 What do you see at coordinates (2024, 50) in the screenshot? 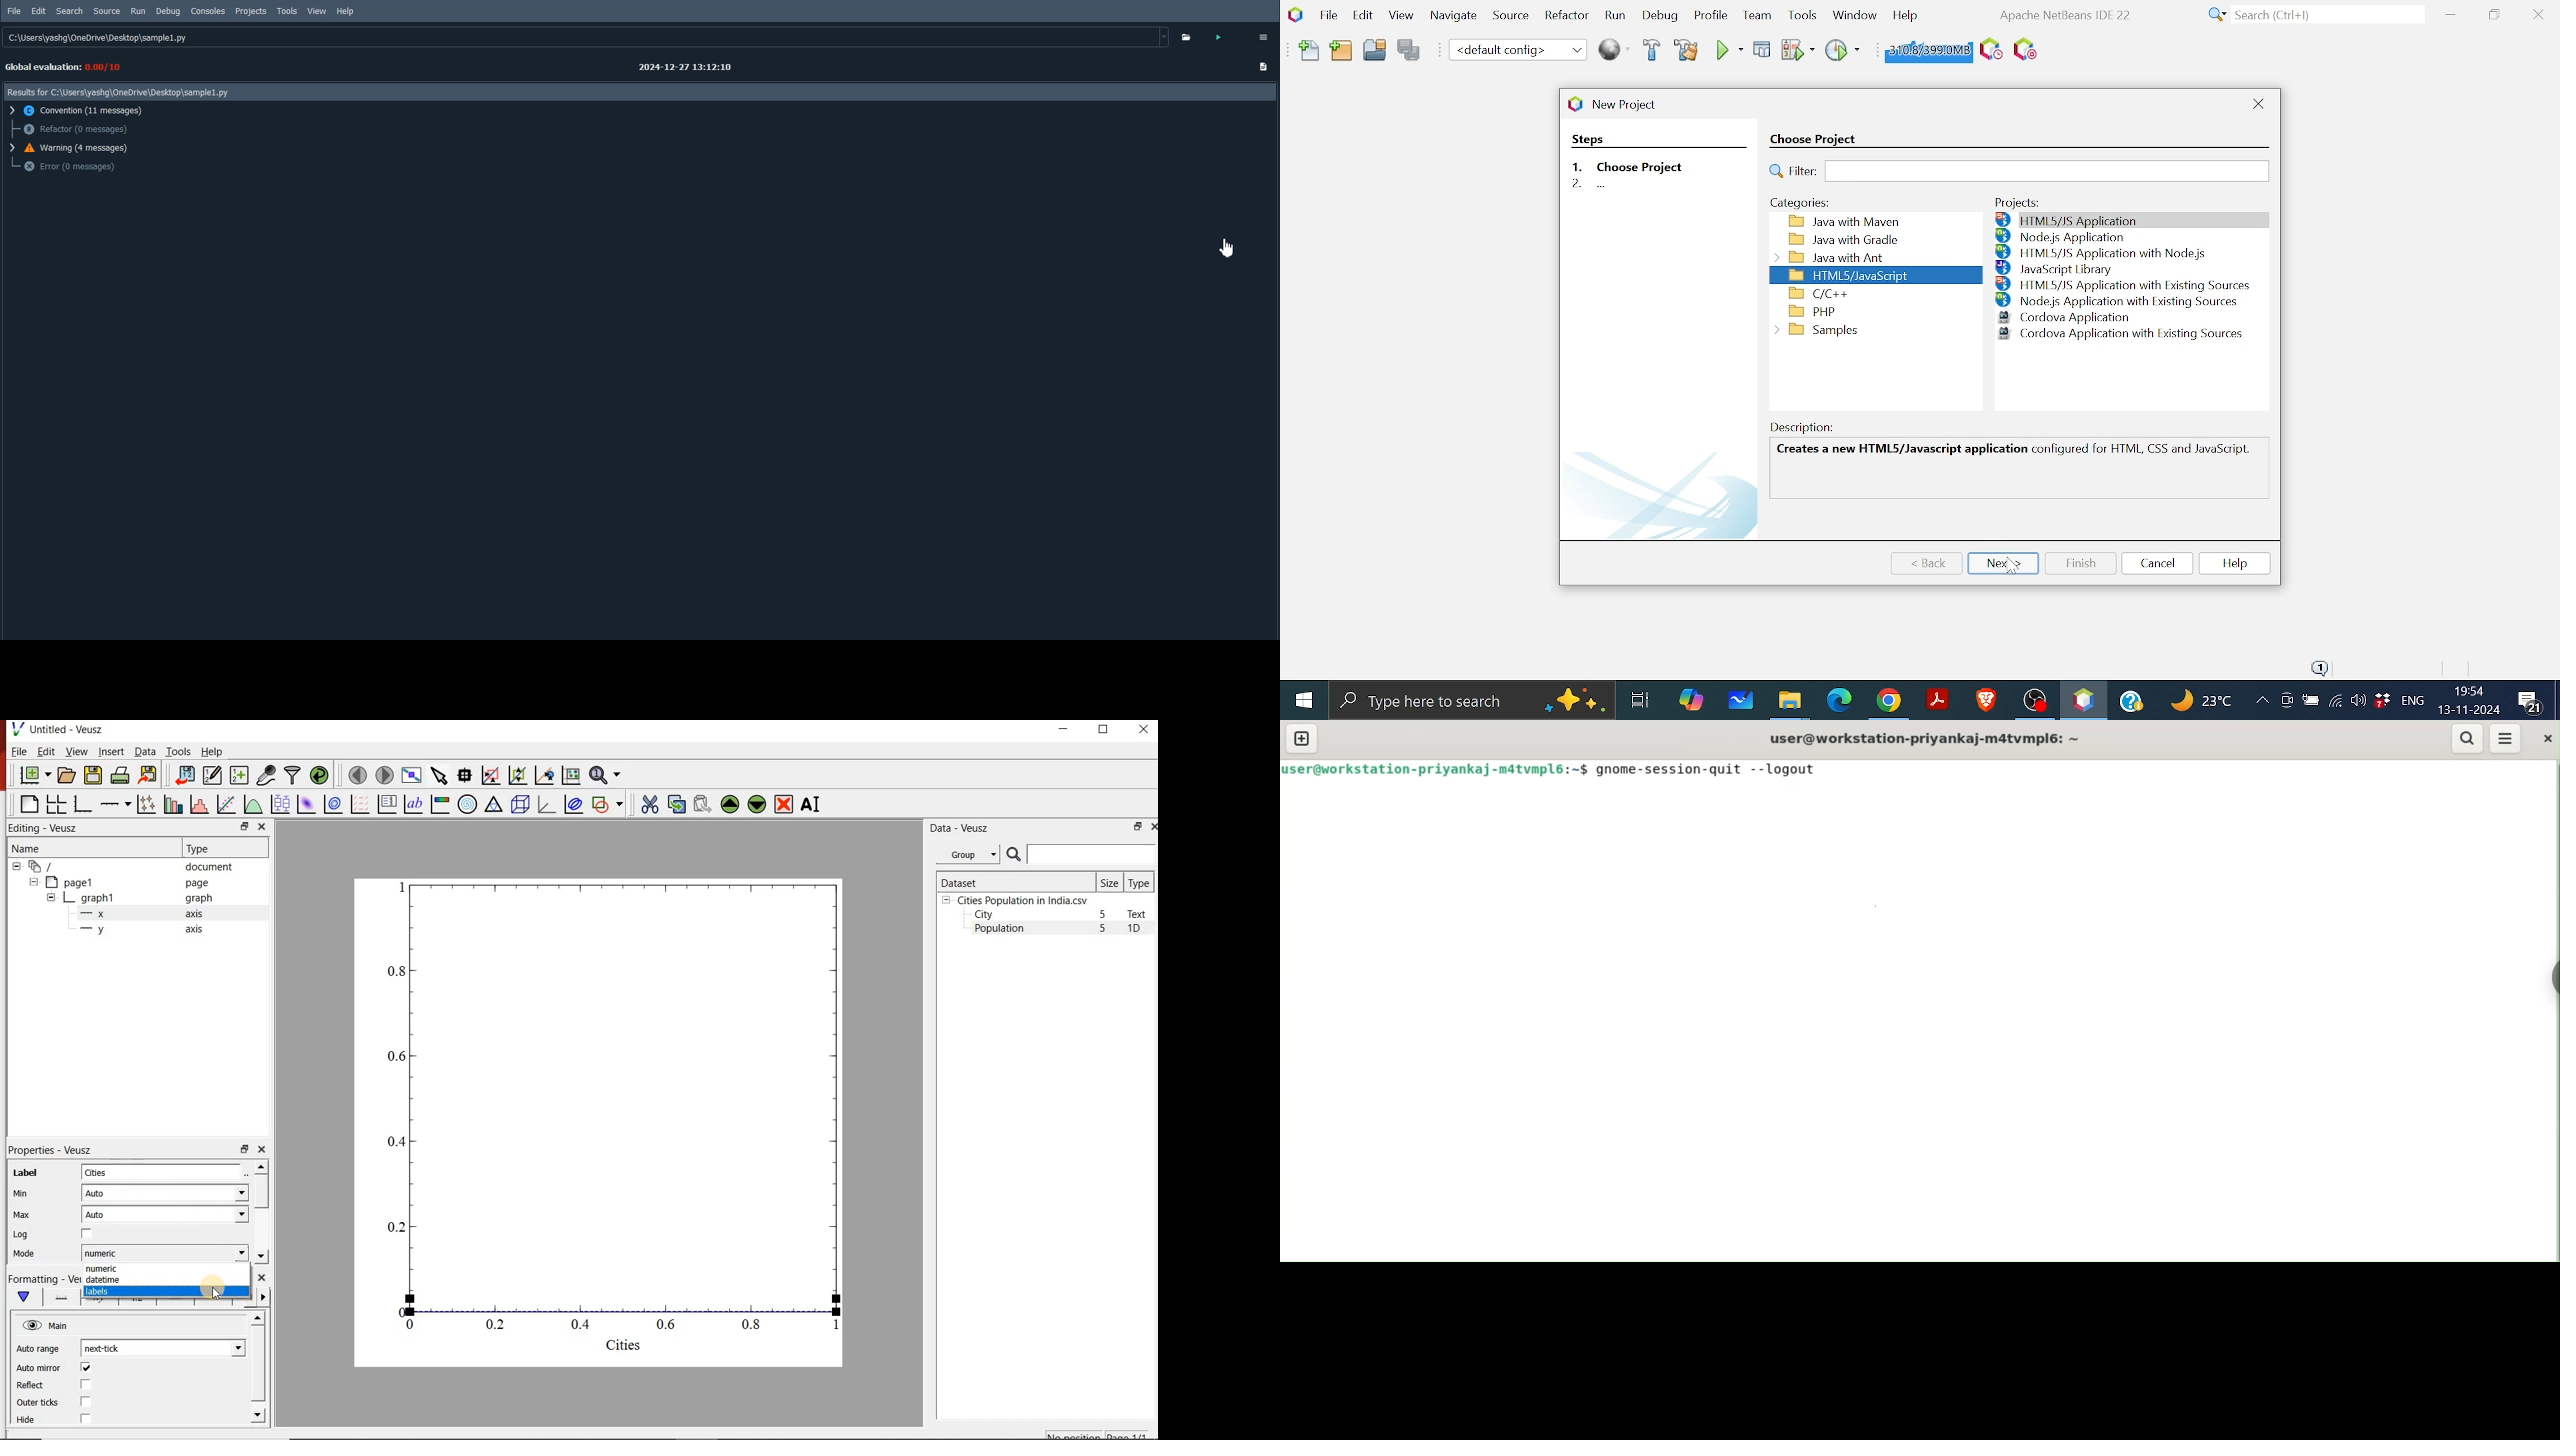
I see `Stop Background Task` at bounding box center [2024, 50].